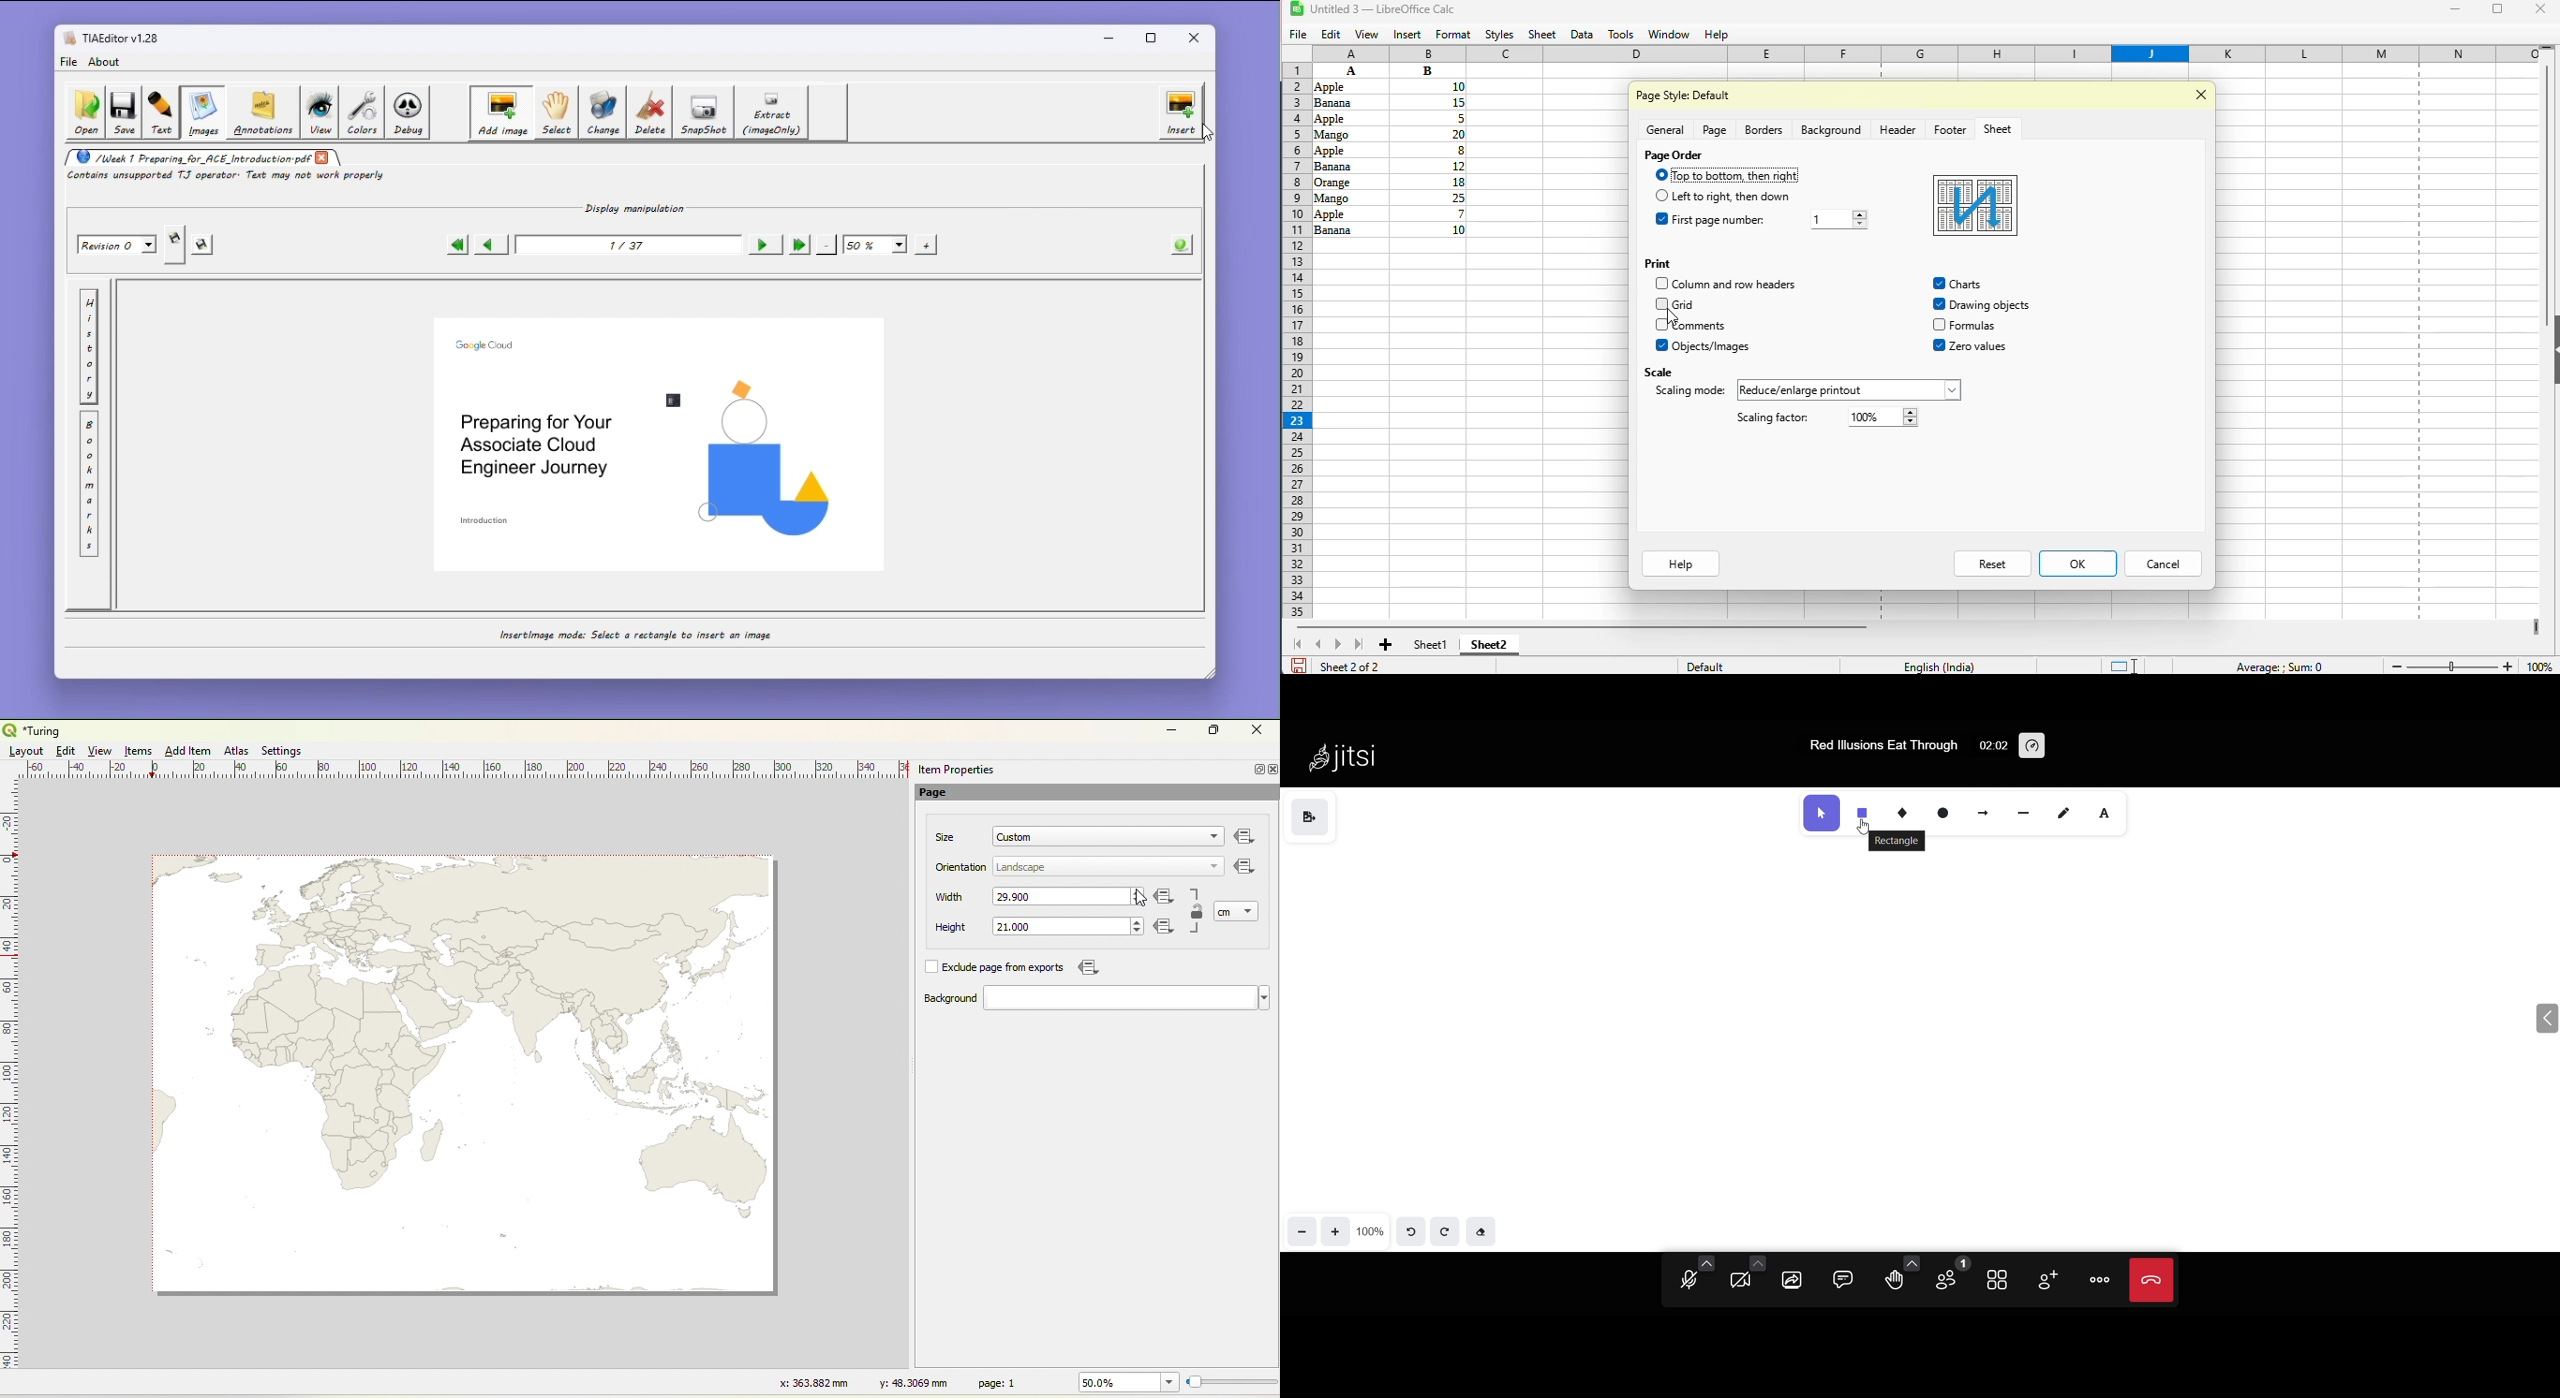 Image resolution: width=2576 pixels, height=1400 pixels. What do you see at coordinates (1349, 197) in the screenshot?
I see `` at bounding box center [1349, 197].